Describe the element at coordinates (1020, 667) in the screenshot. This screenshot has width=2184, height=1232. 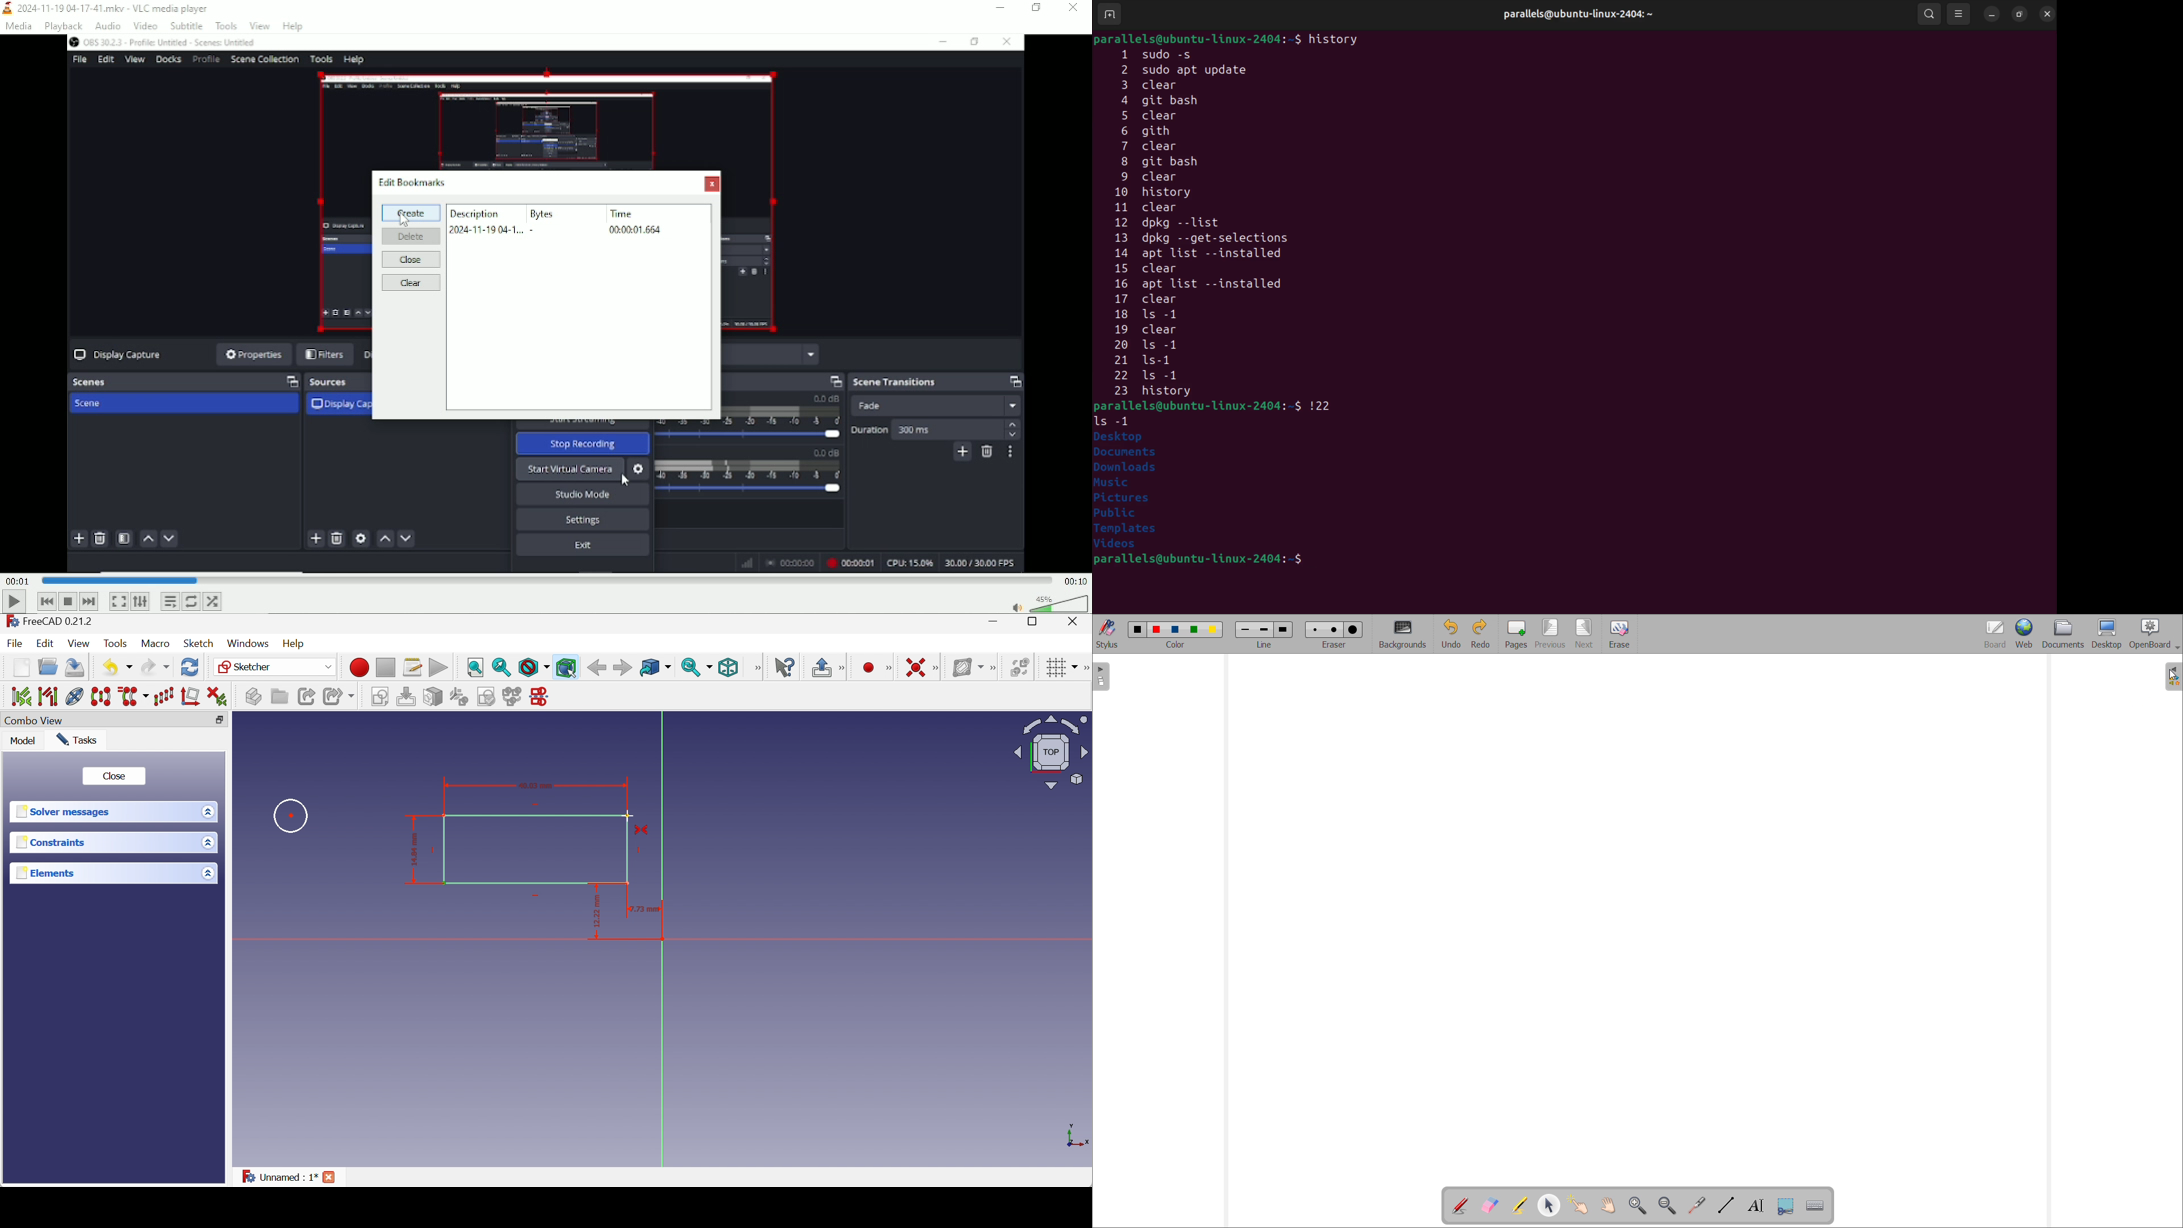
I see `Switch virtual space` at that location.